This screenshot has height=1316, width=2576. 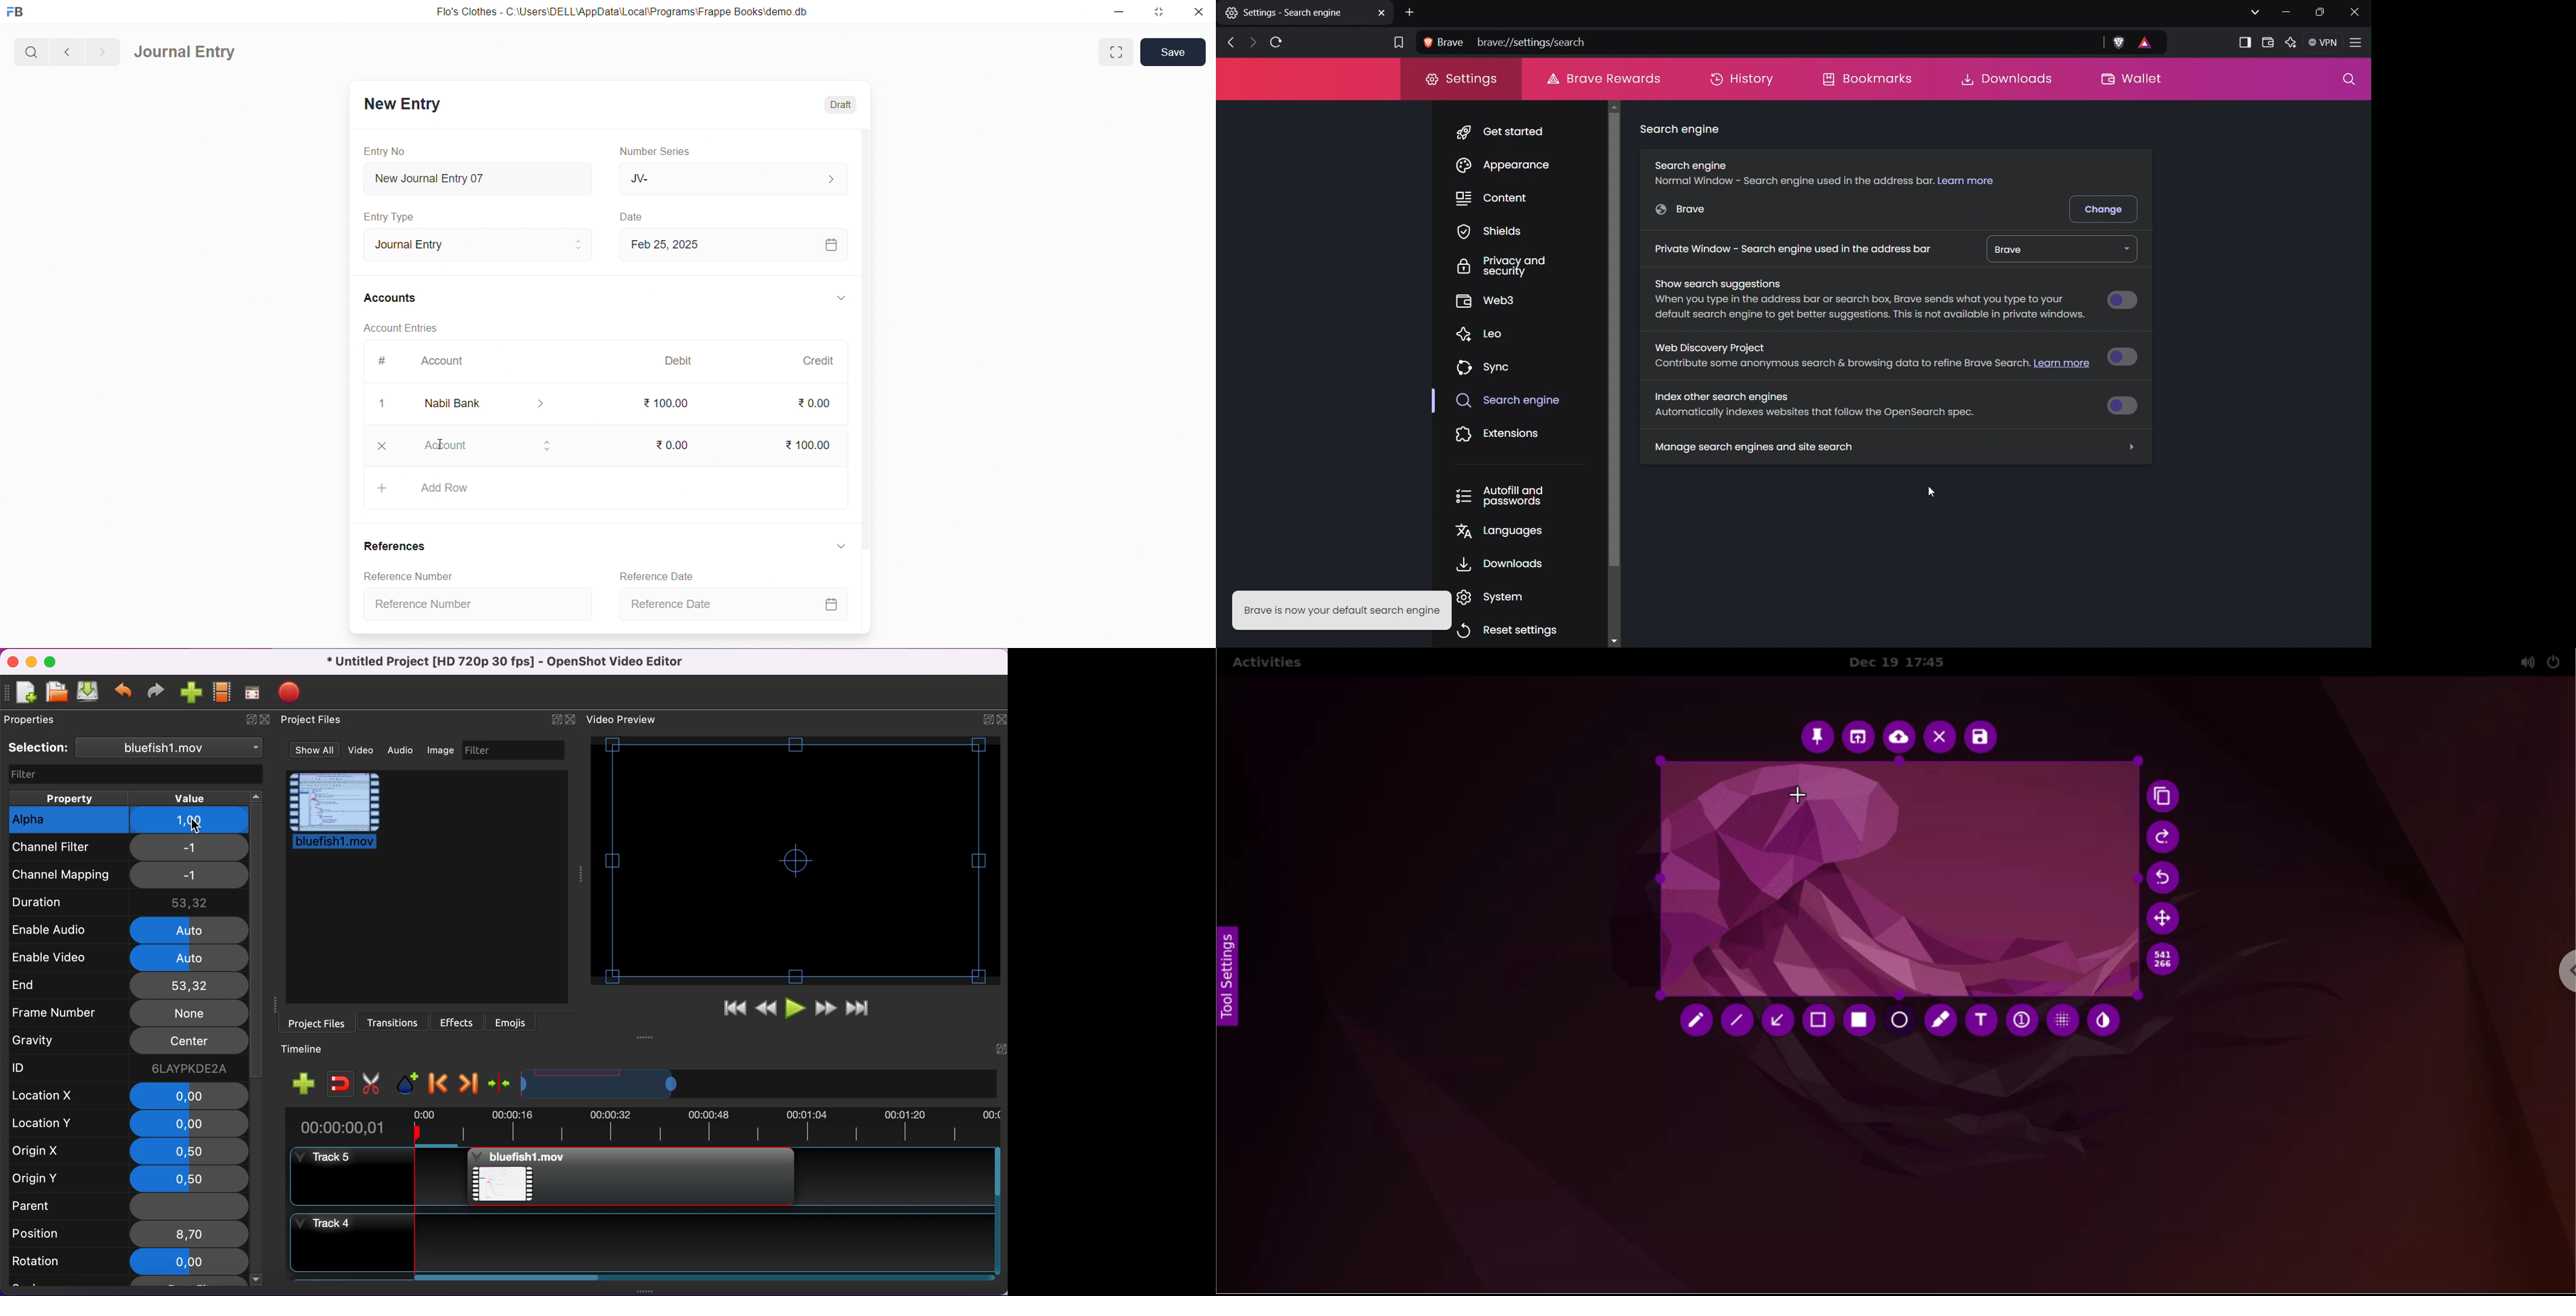 What do you see at coordinates (53, 1097) in the screenshot?
I see `location x` at bounding box center [53, 1097].